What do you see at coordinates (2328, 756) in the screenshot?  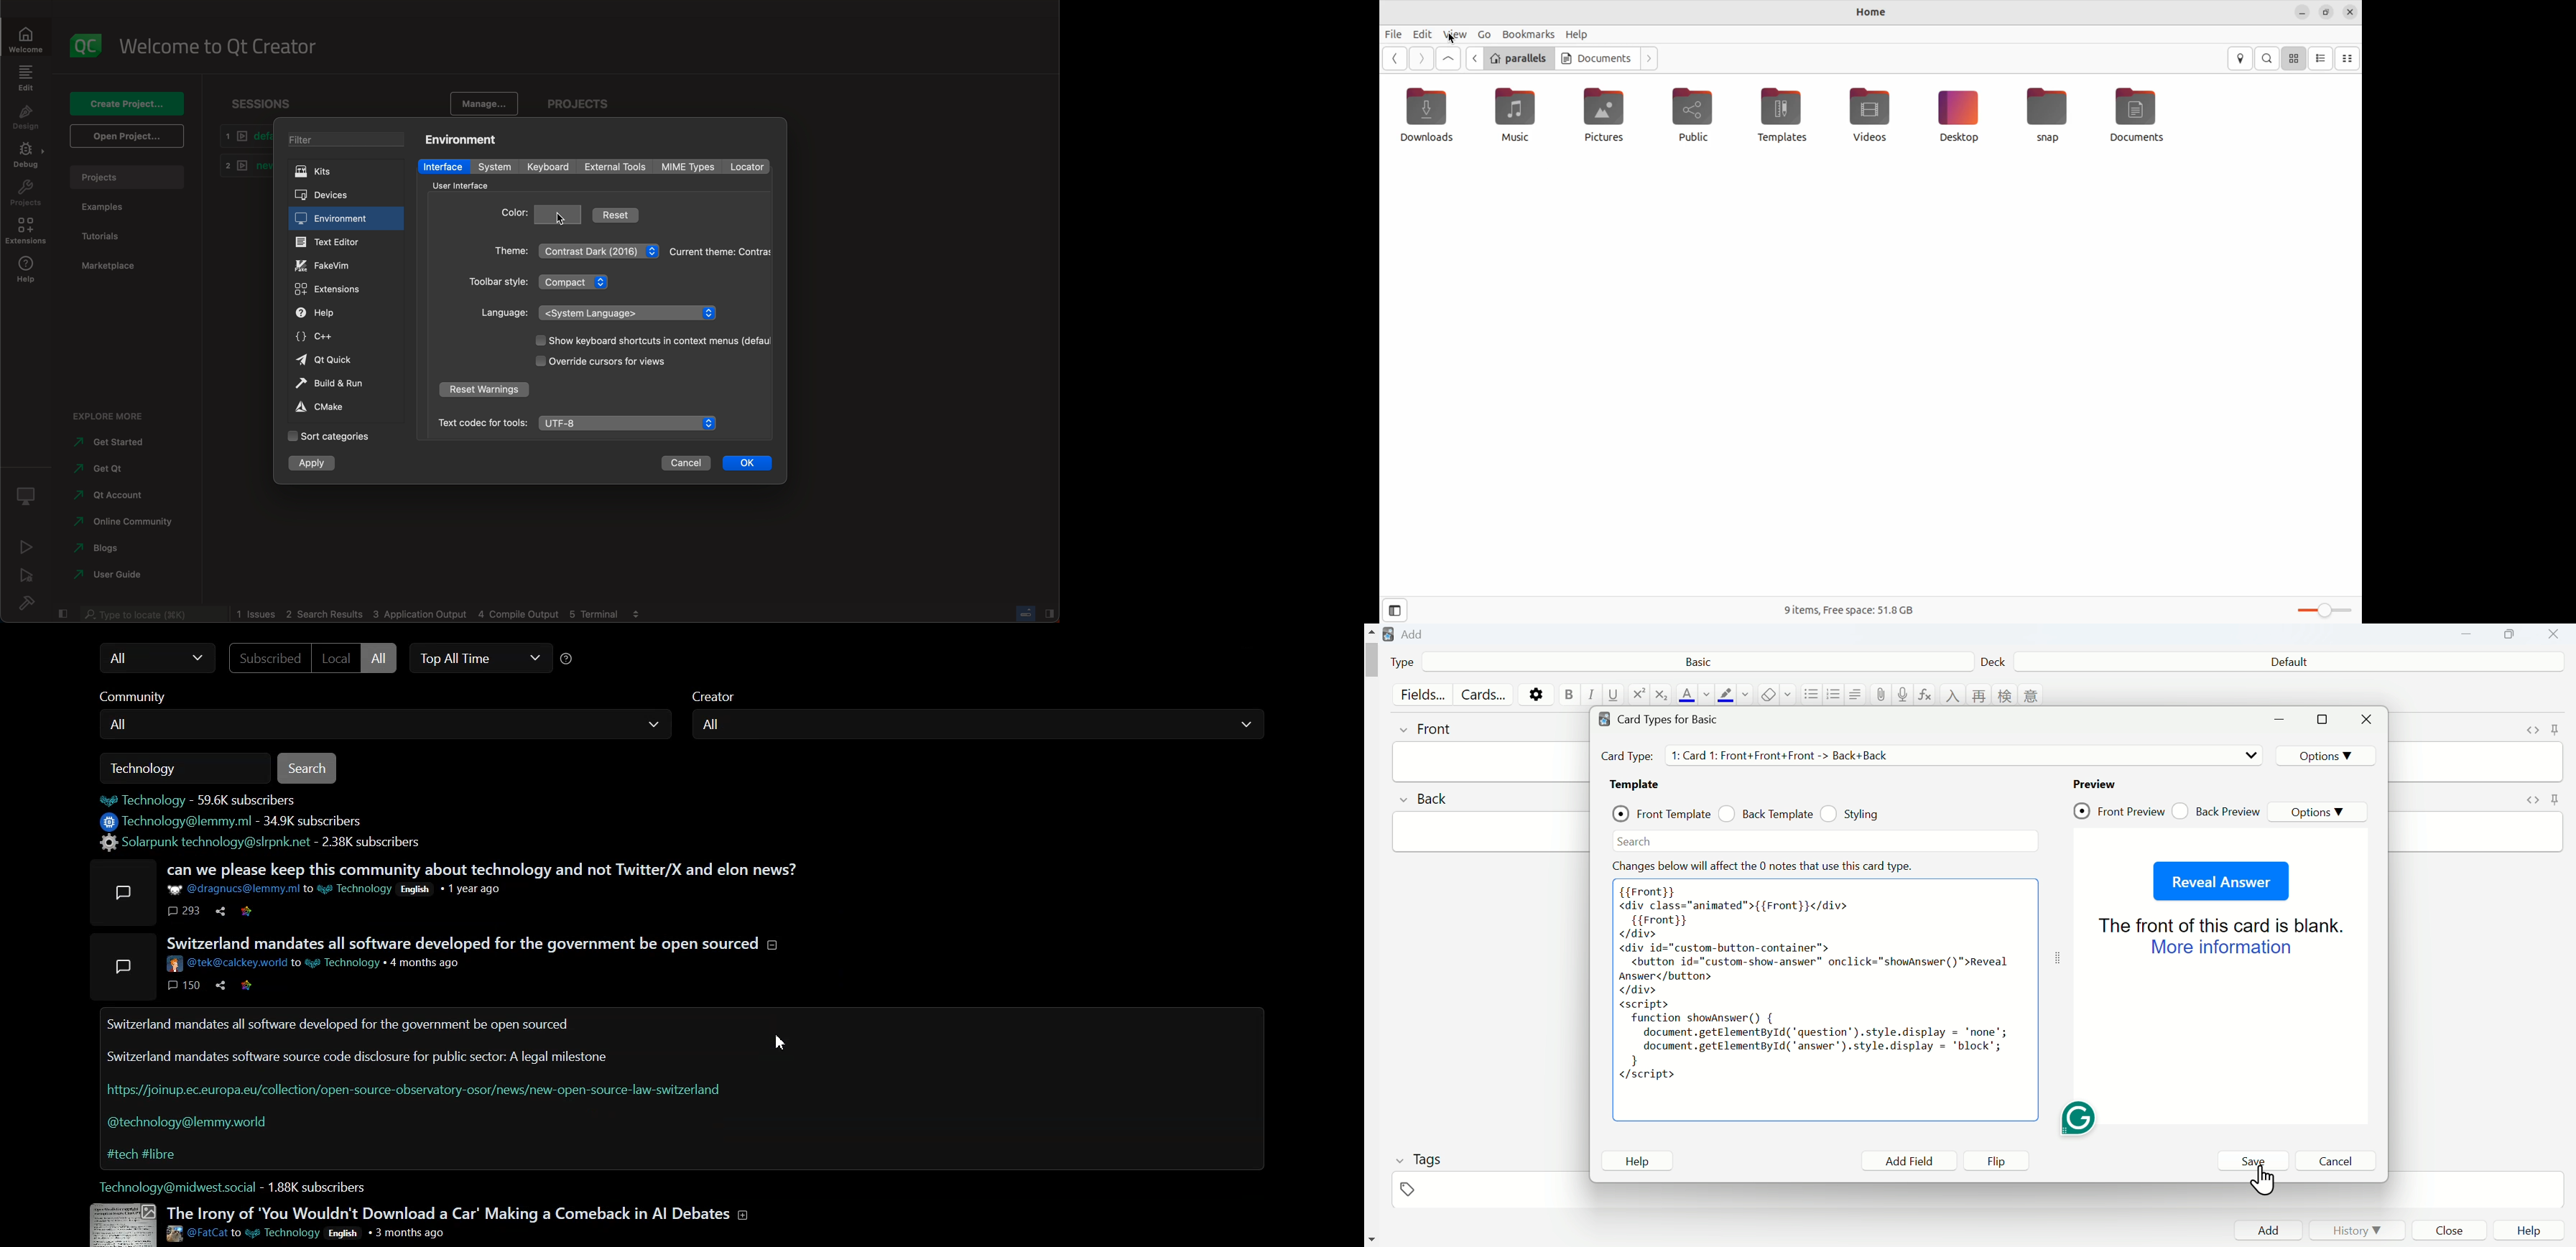 I see `Options` at bounding box center [2328, 756].